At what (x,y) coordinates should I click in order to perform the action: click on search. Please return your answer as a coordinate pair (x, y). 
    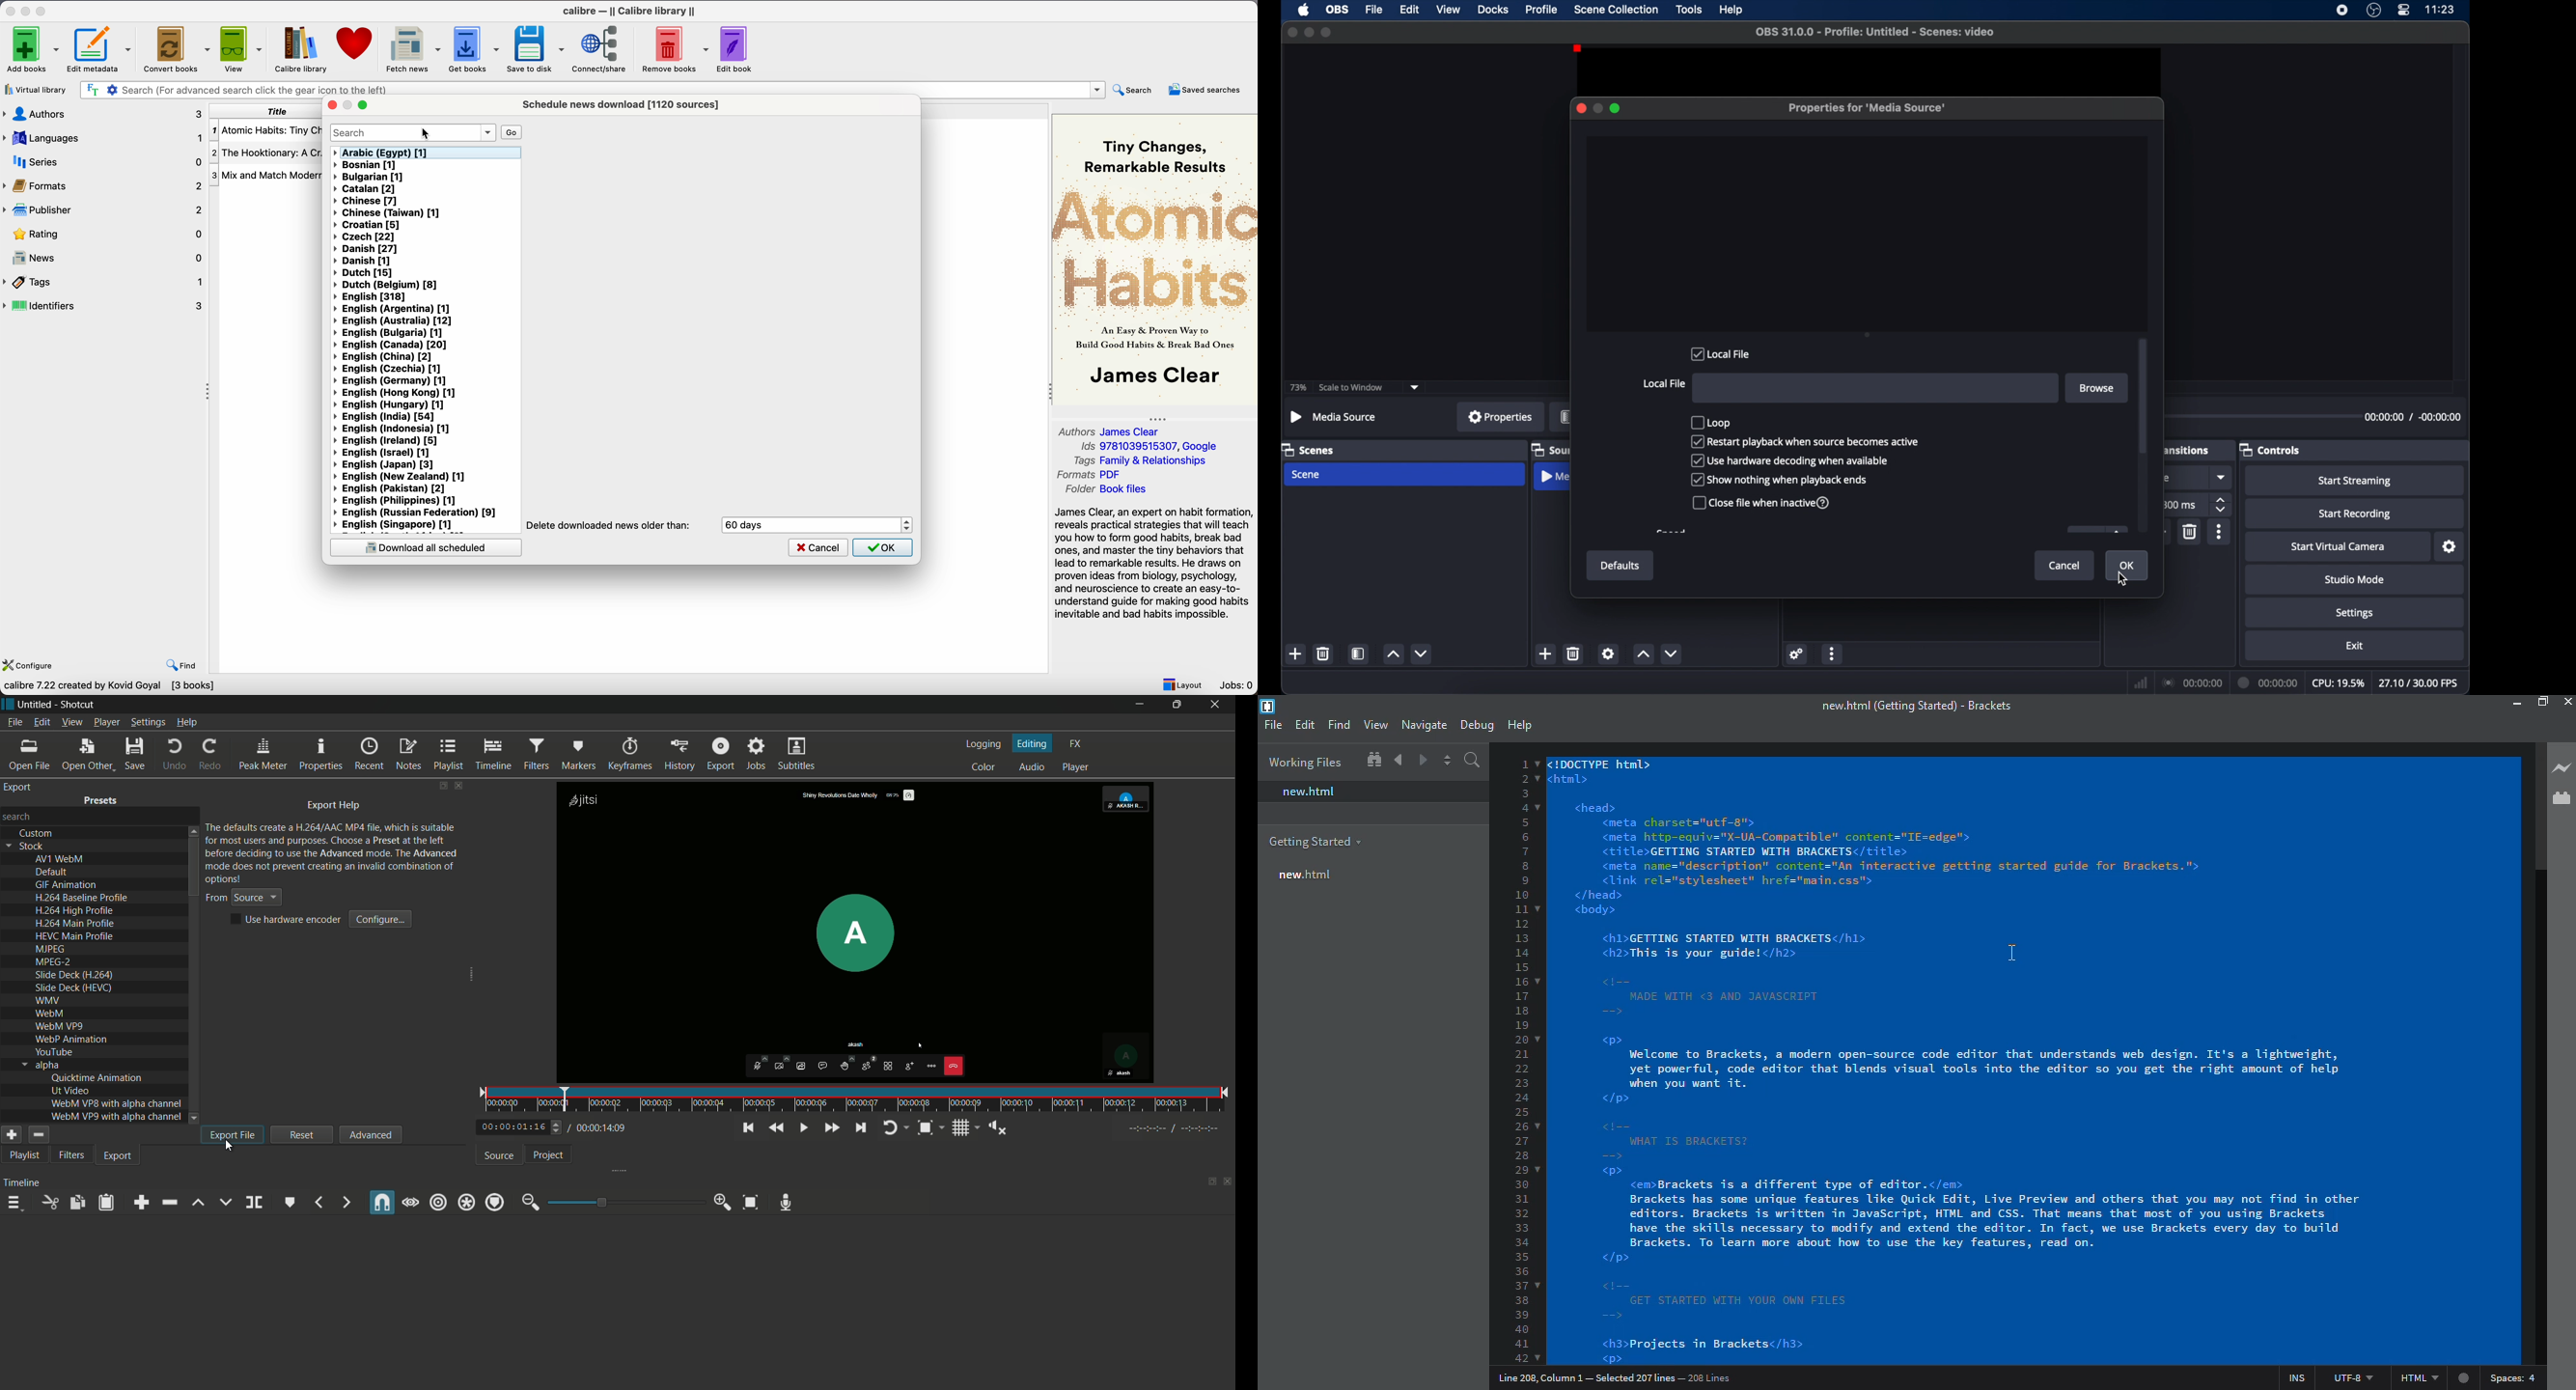
    Looking at the image, I should click on (21, 818).